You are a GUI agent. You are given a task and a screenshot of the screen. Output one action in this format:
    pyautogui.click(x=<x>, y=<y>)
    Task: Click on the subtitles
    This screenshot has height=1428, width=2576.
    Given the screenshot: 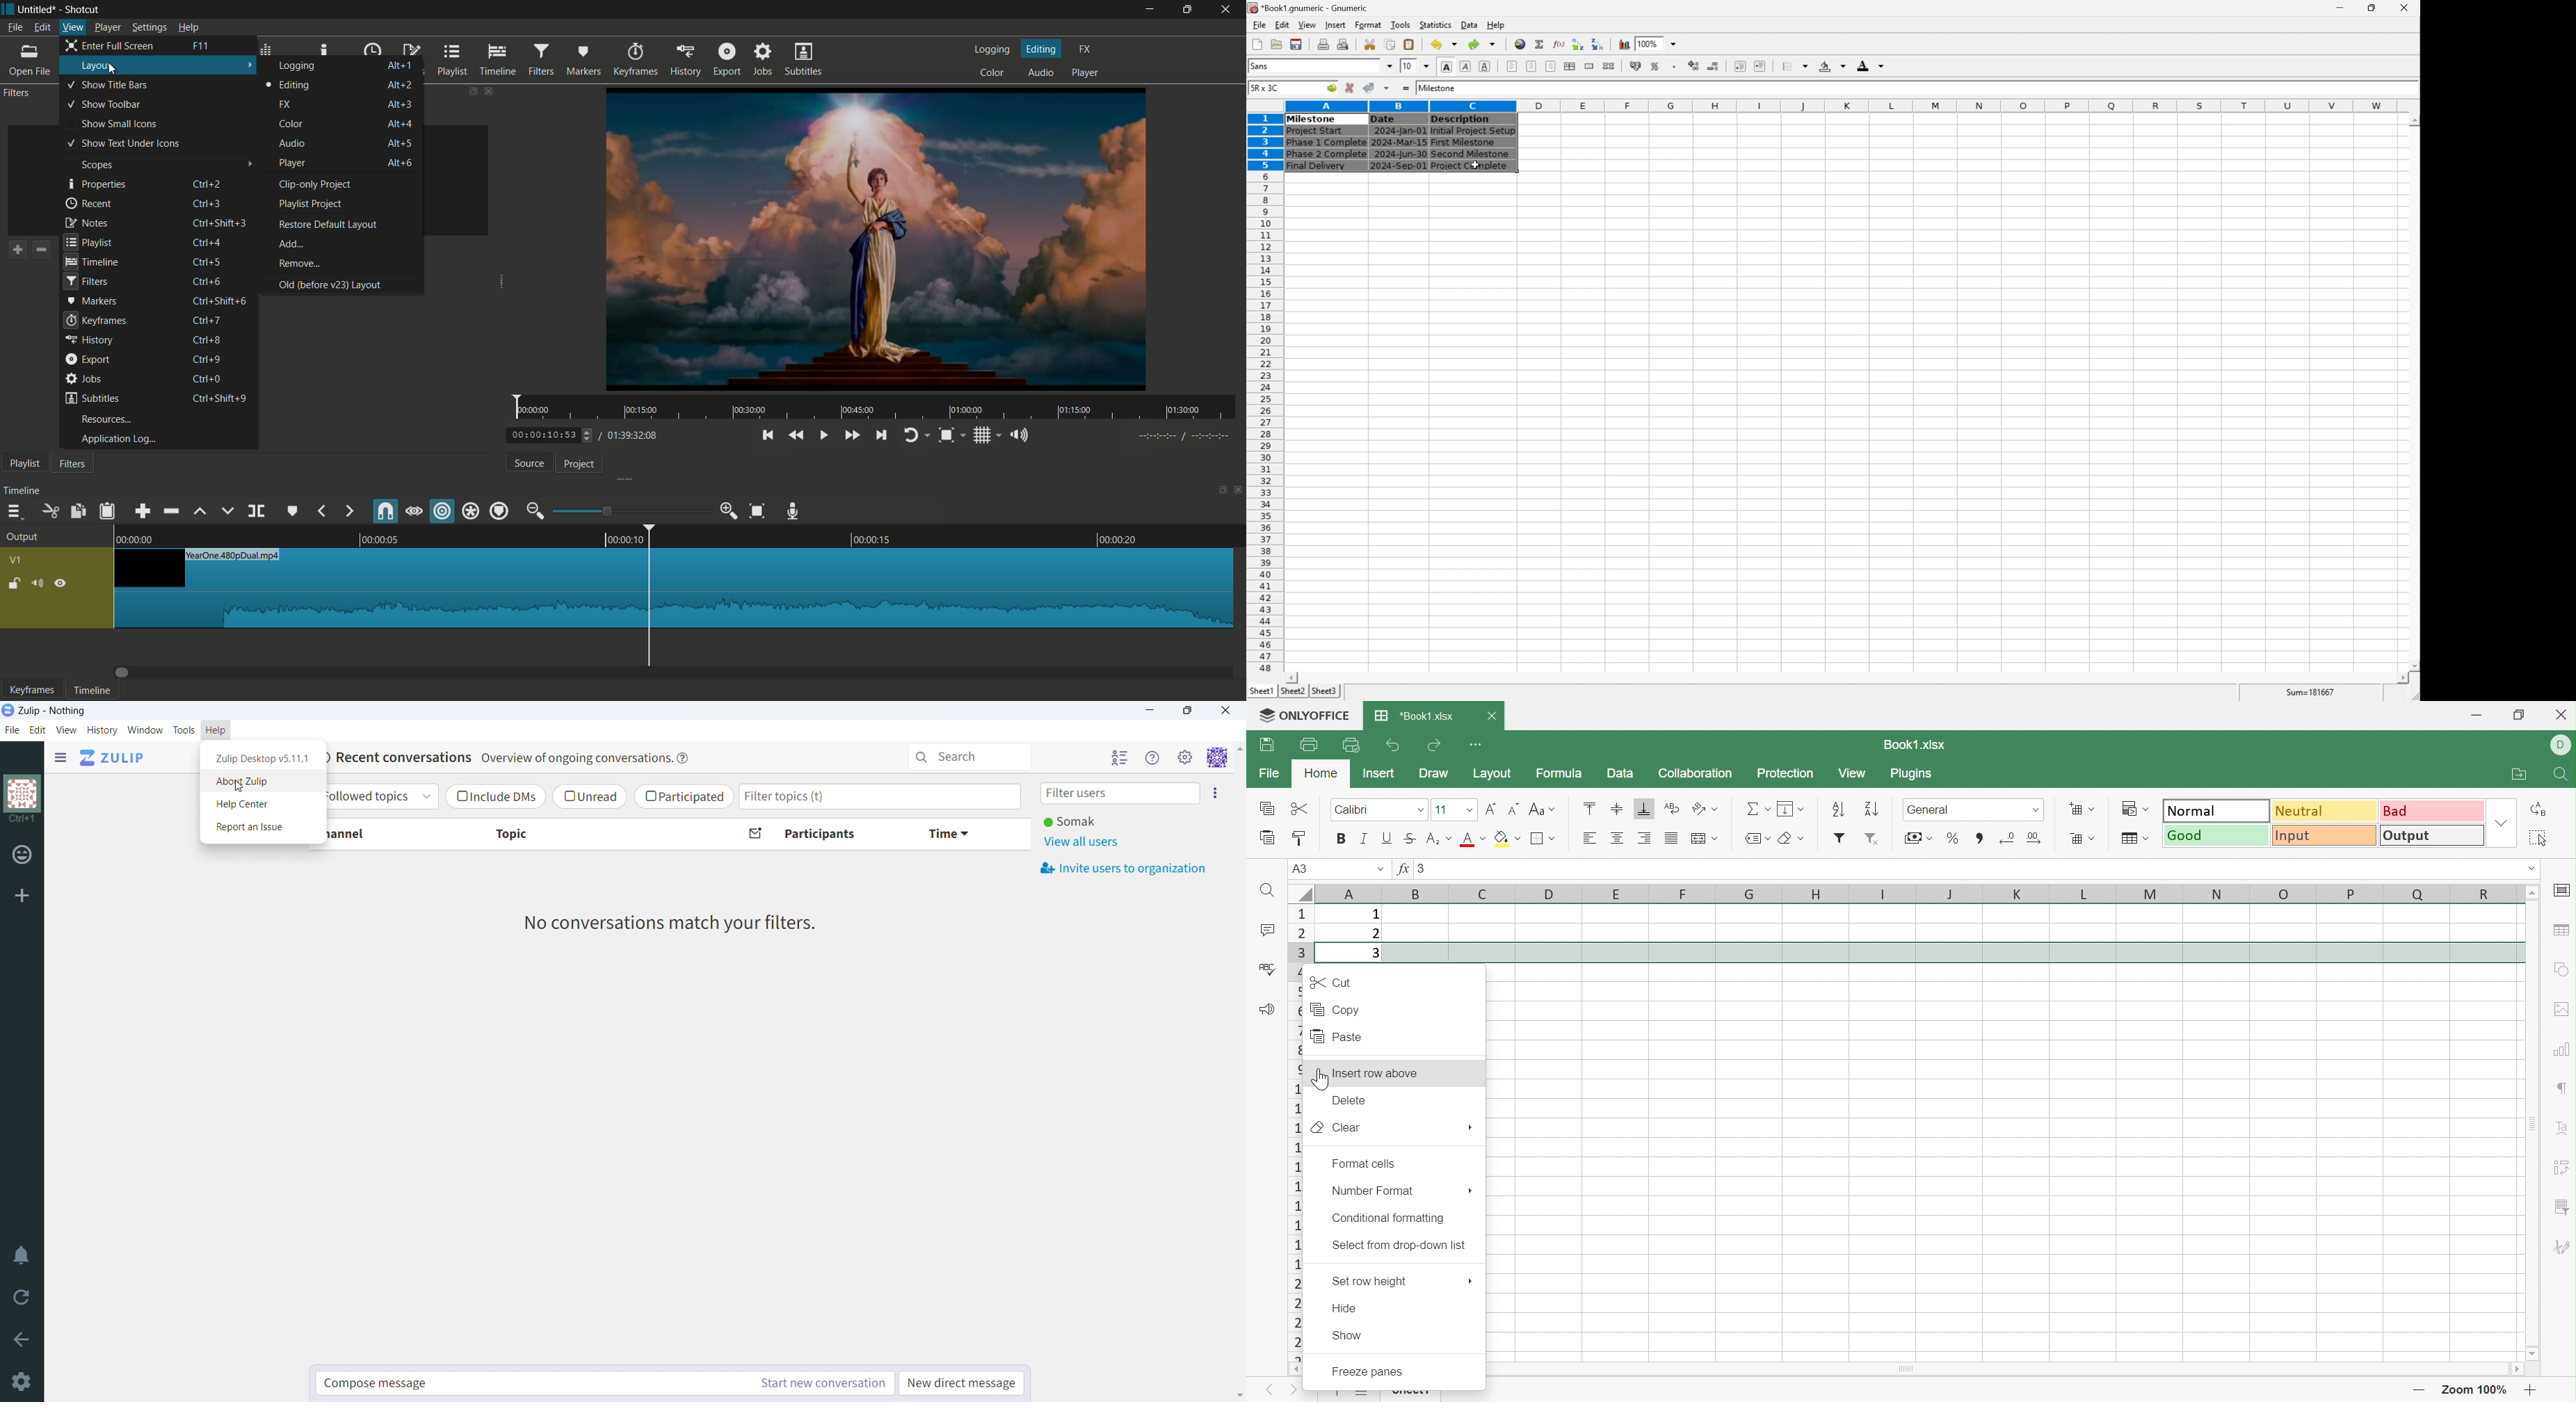 What is the action you would take?
    pyautogui.click(x=804, y=60)
    